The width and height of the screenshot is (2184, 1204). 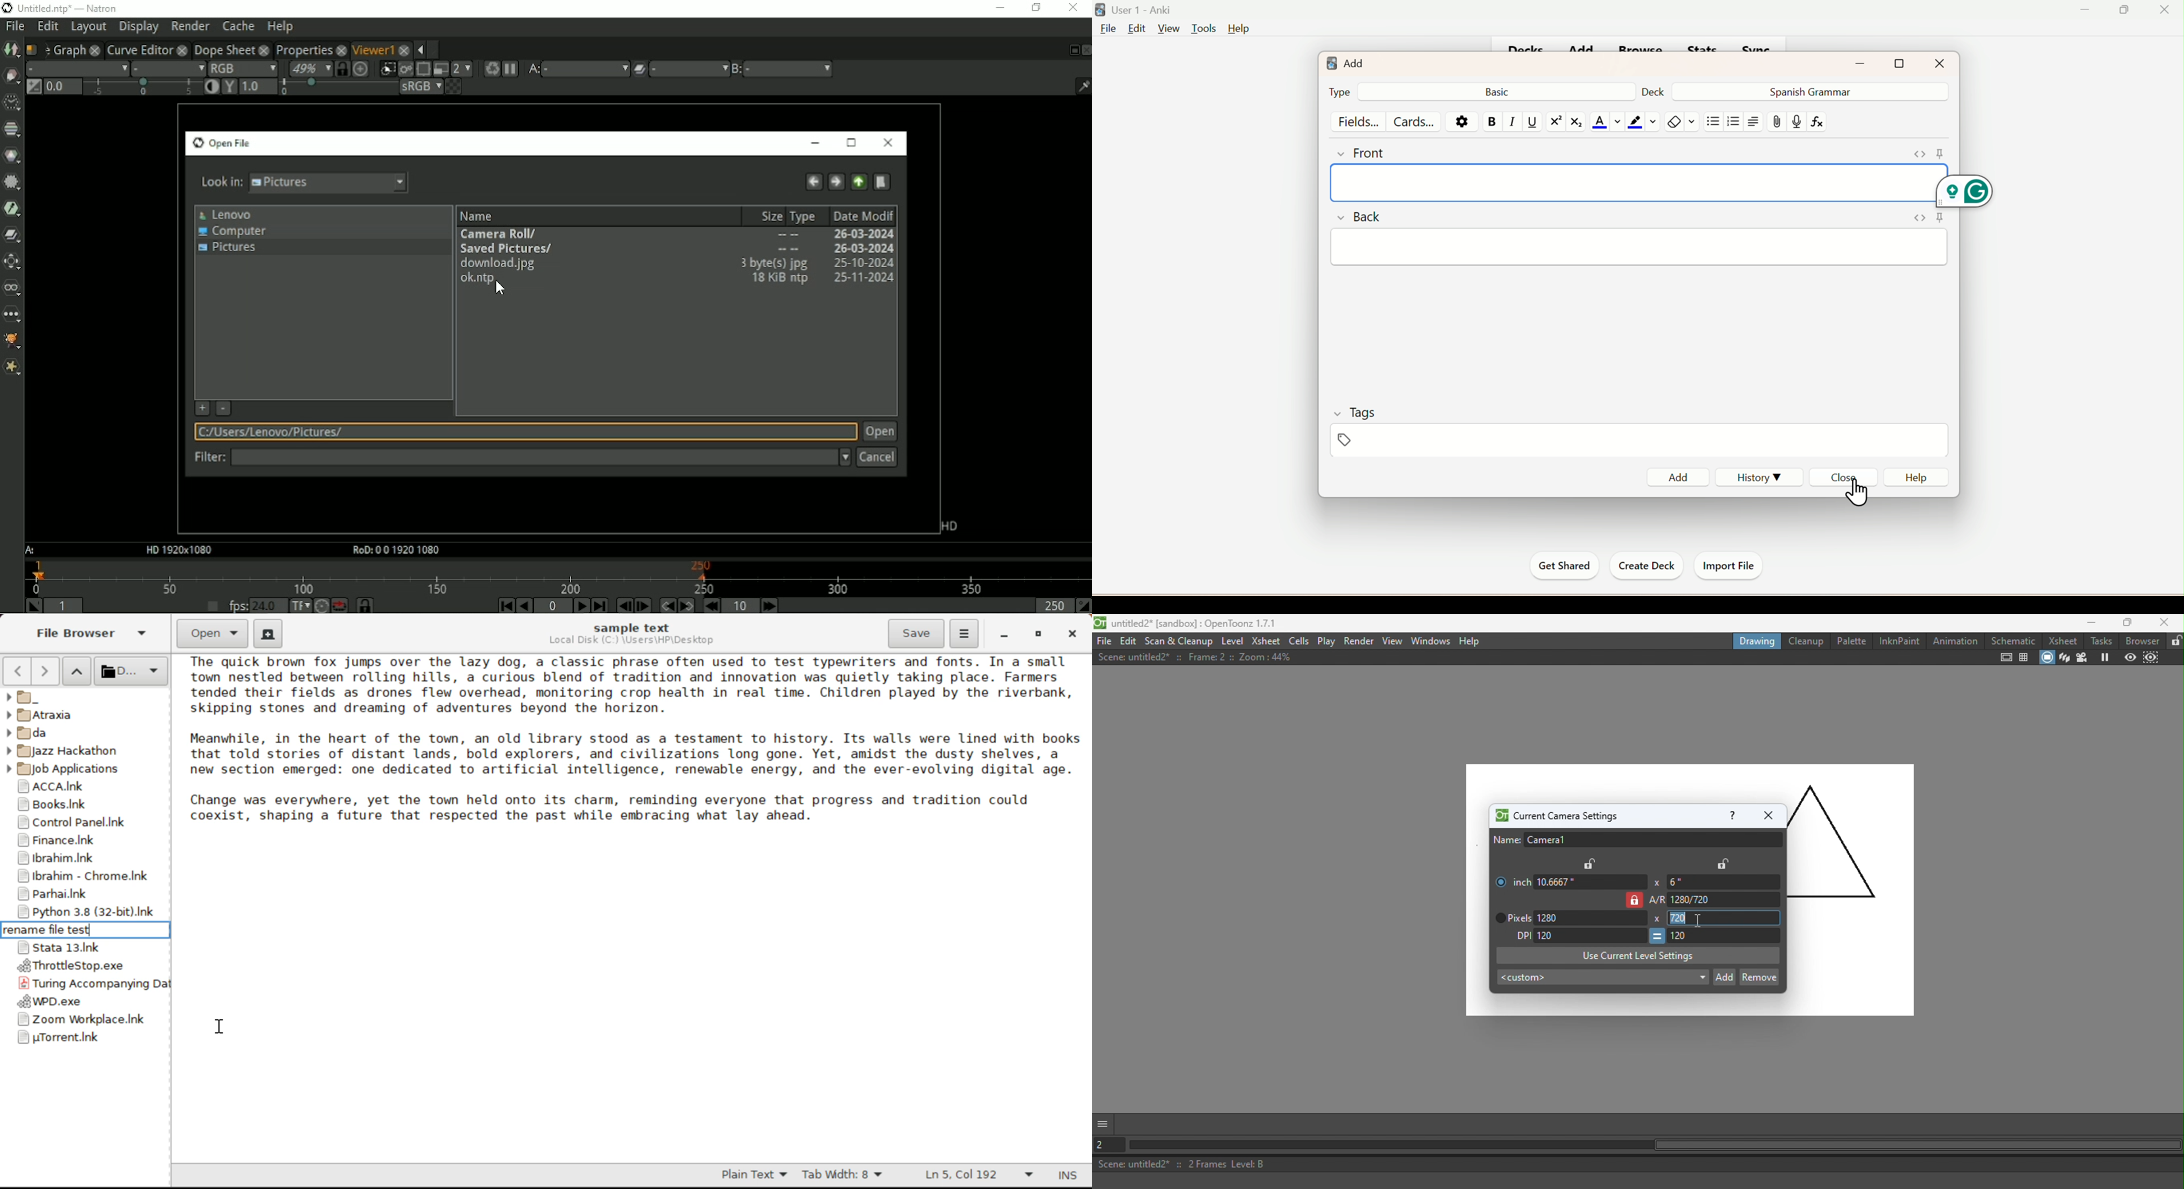 What do you see at coordinates (342, 68) in the screenshot?
I see `Synchronize` at bounding box center [342, 68].